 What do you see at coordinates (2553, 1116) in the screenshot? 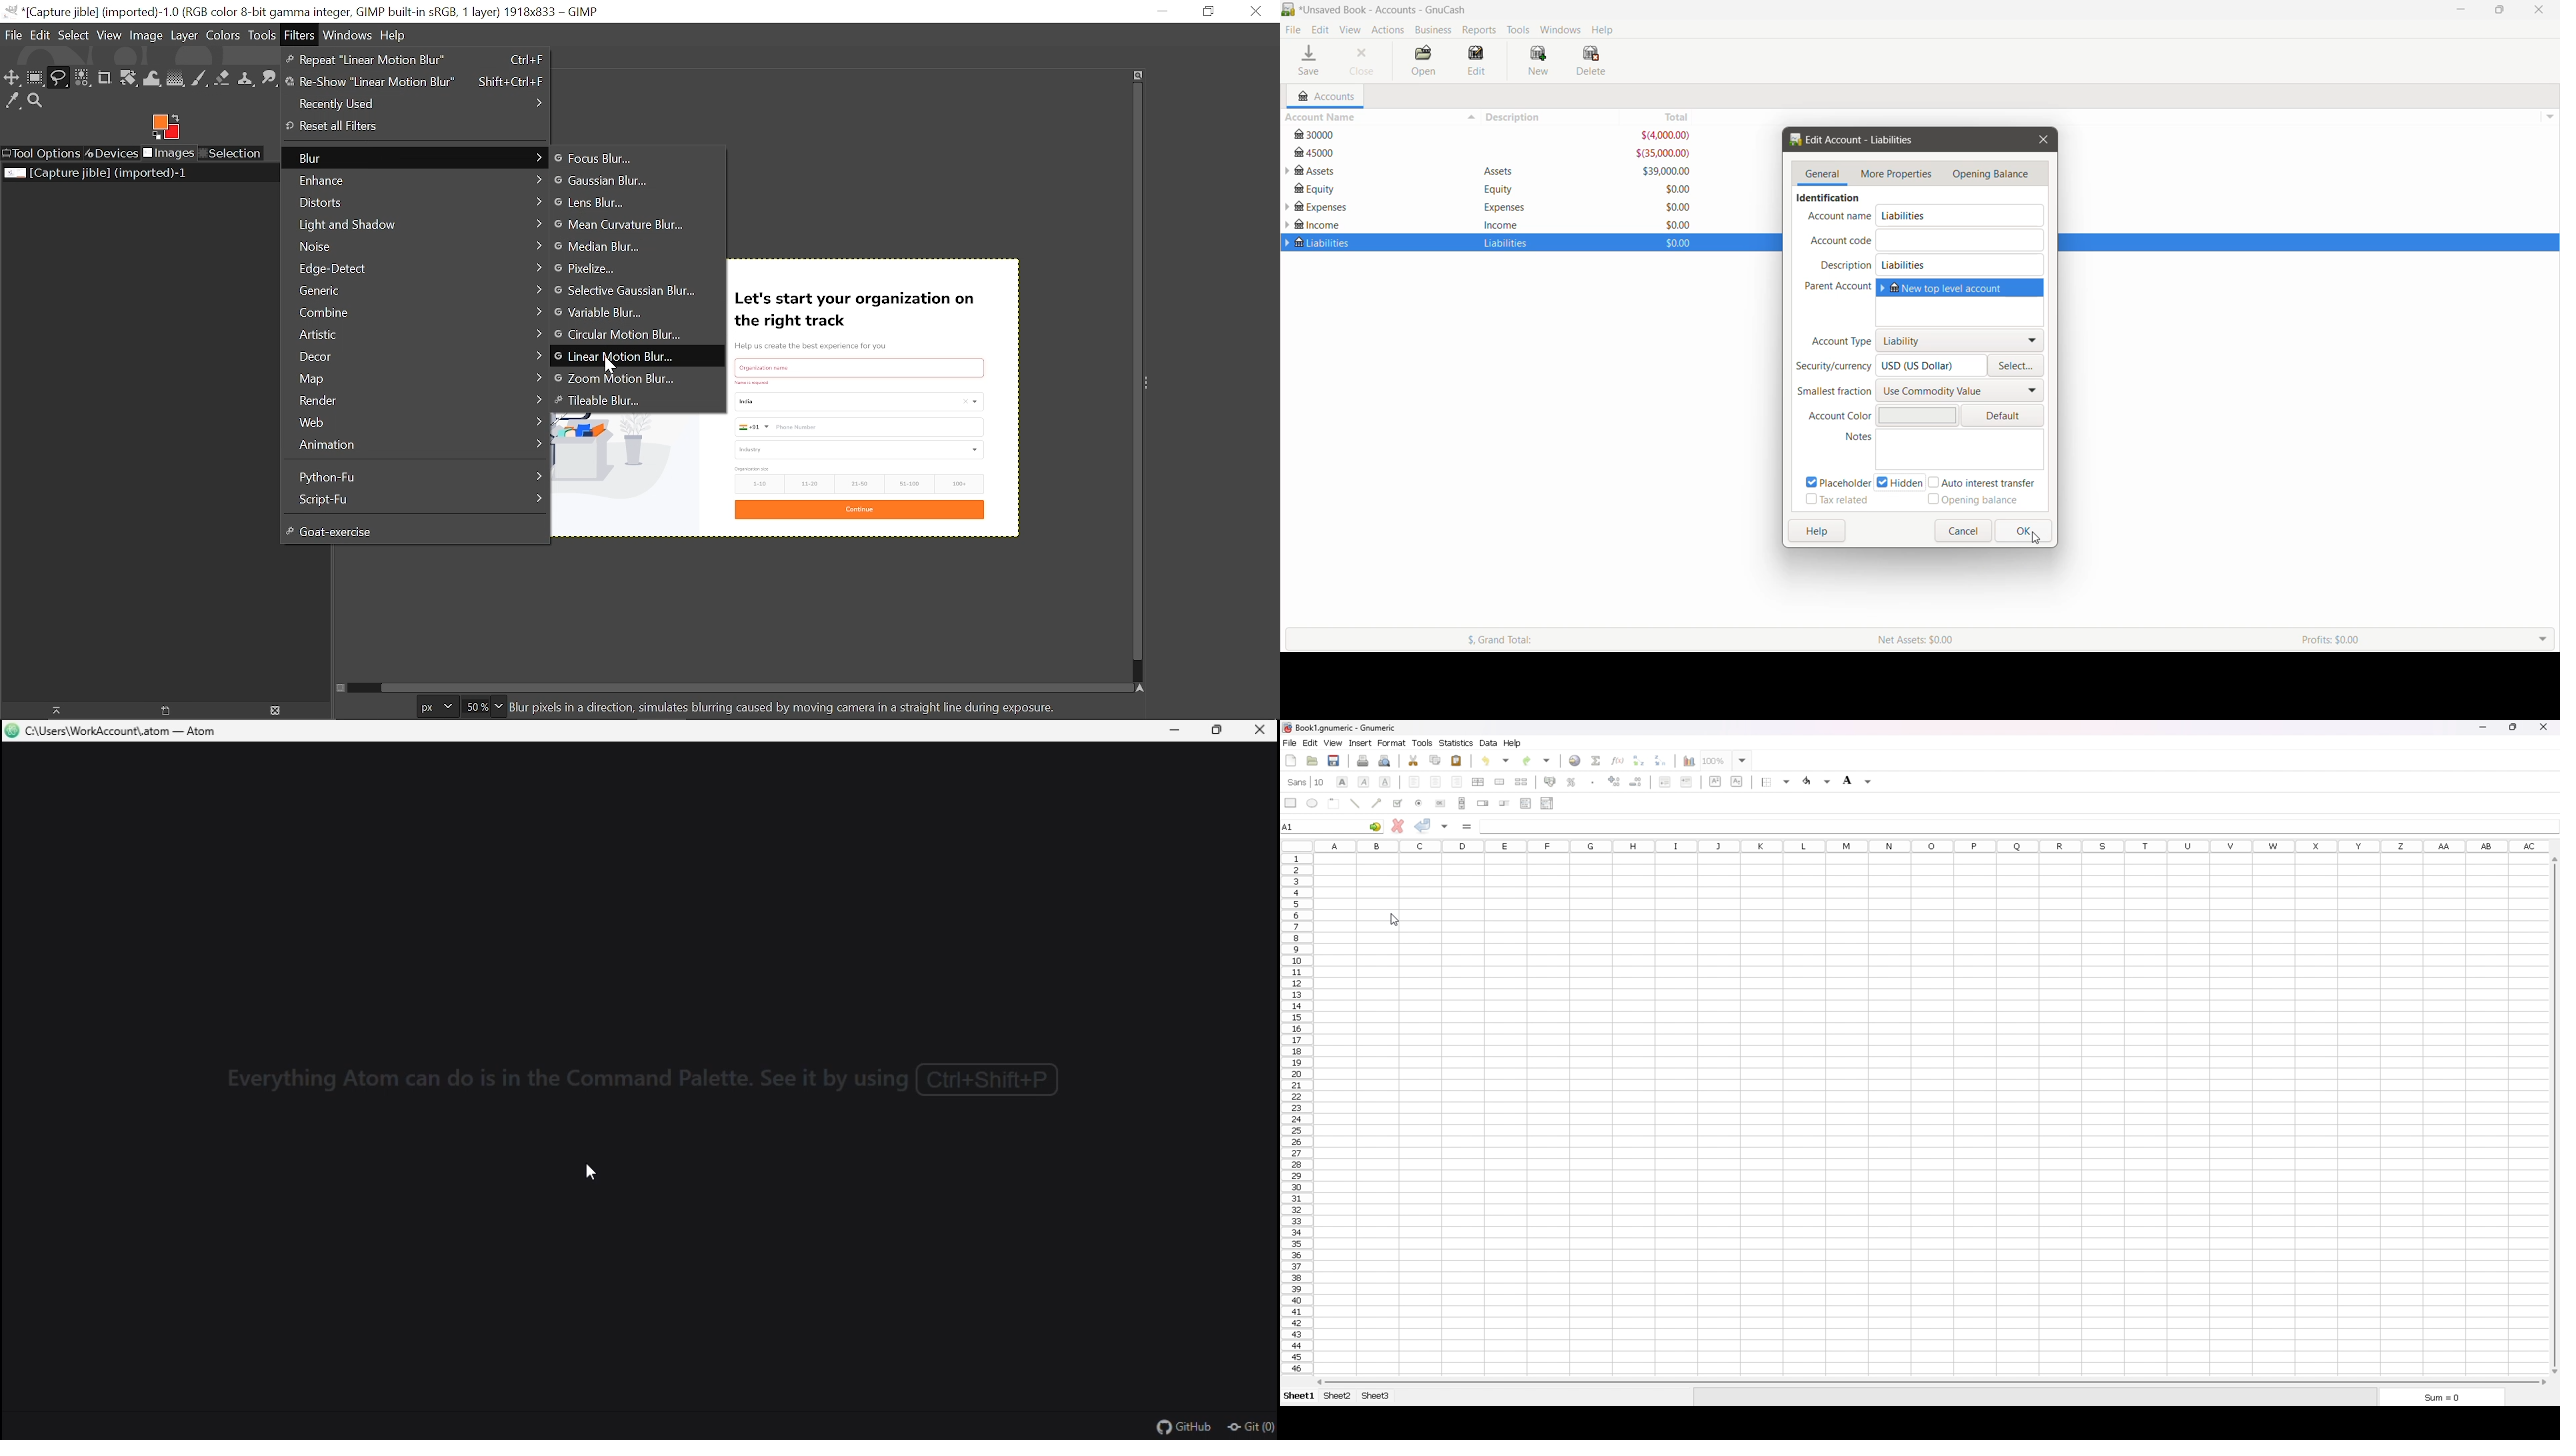
I see `scroll bar` at bounding box center [2553, 1116].